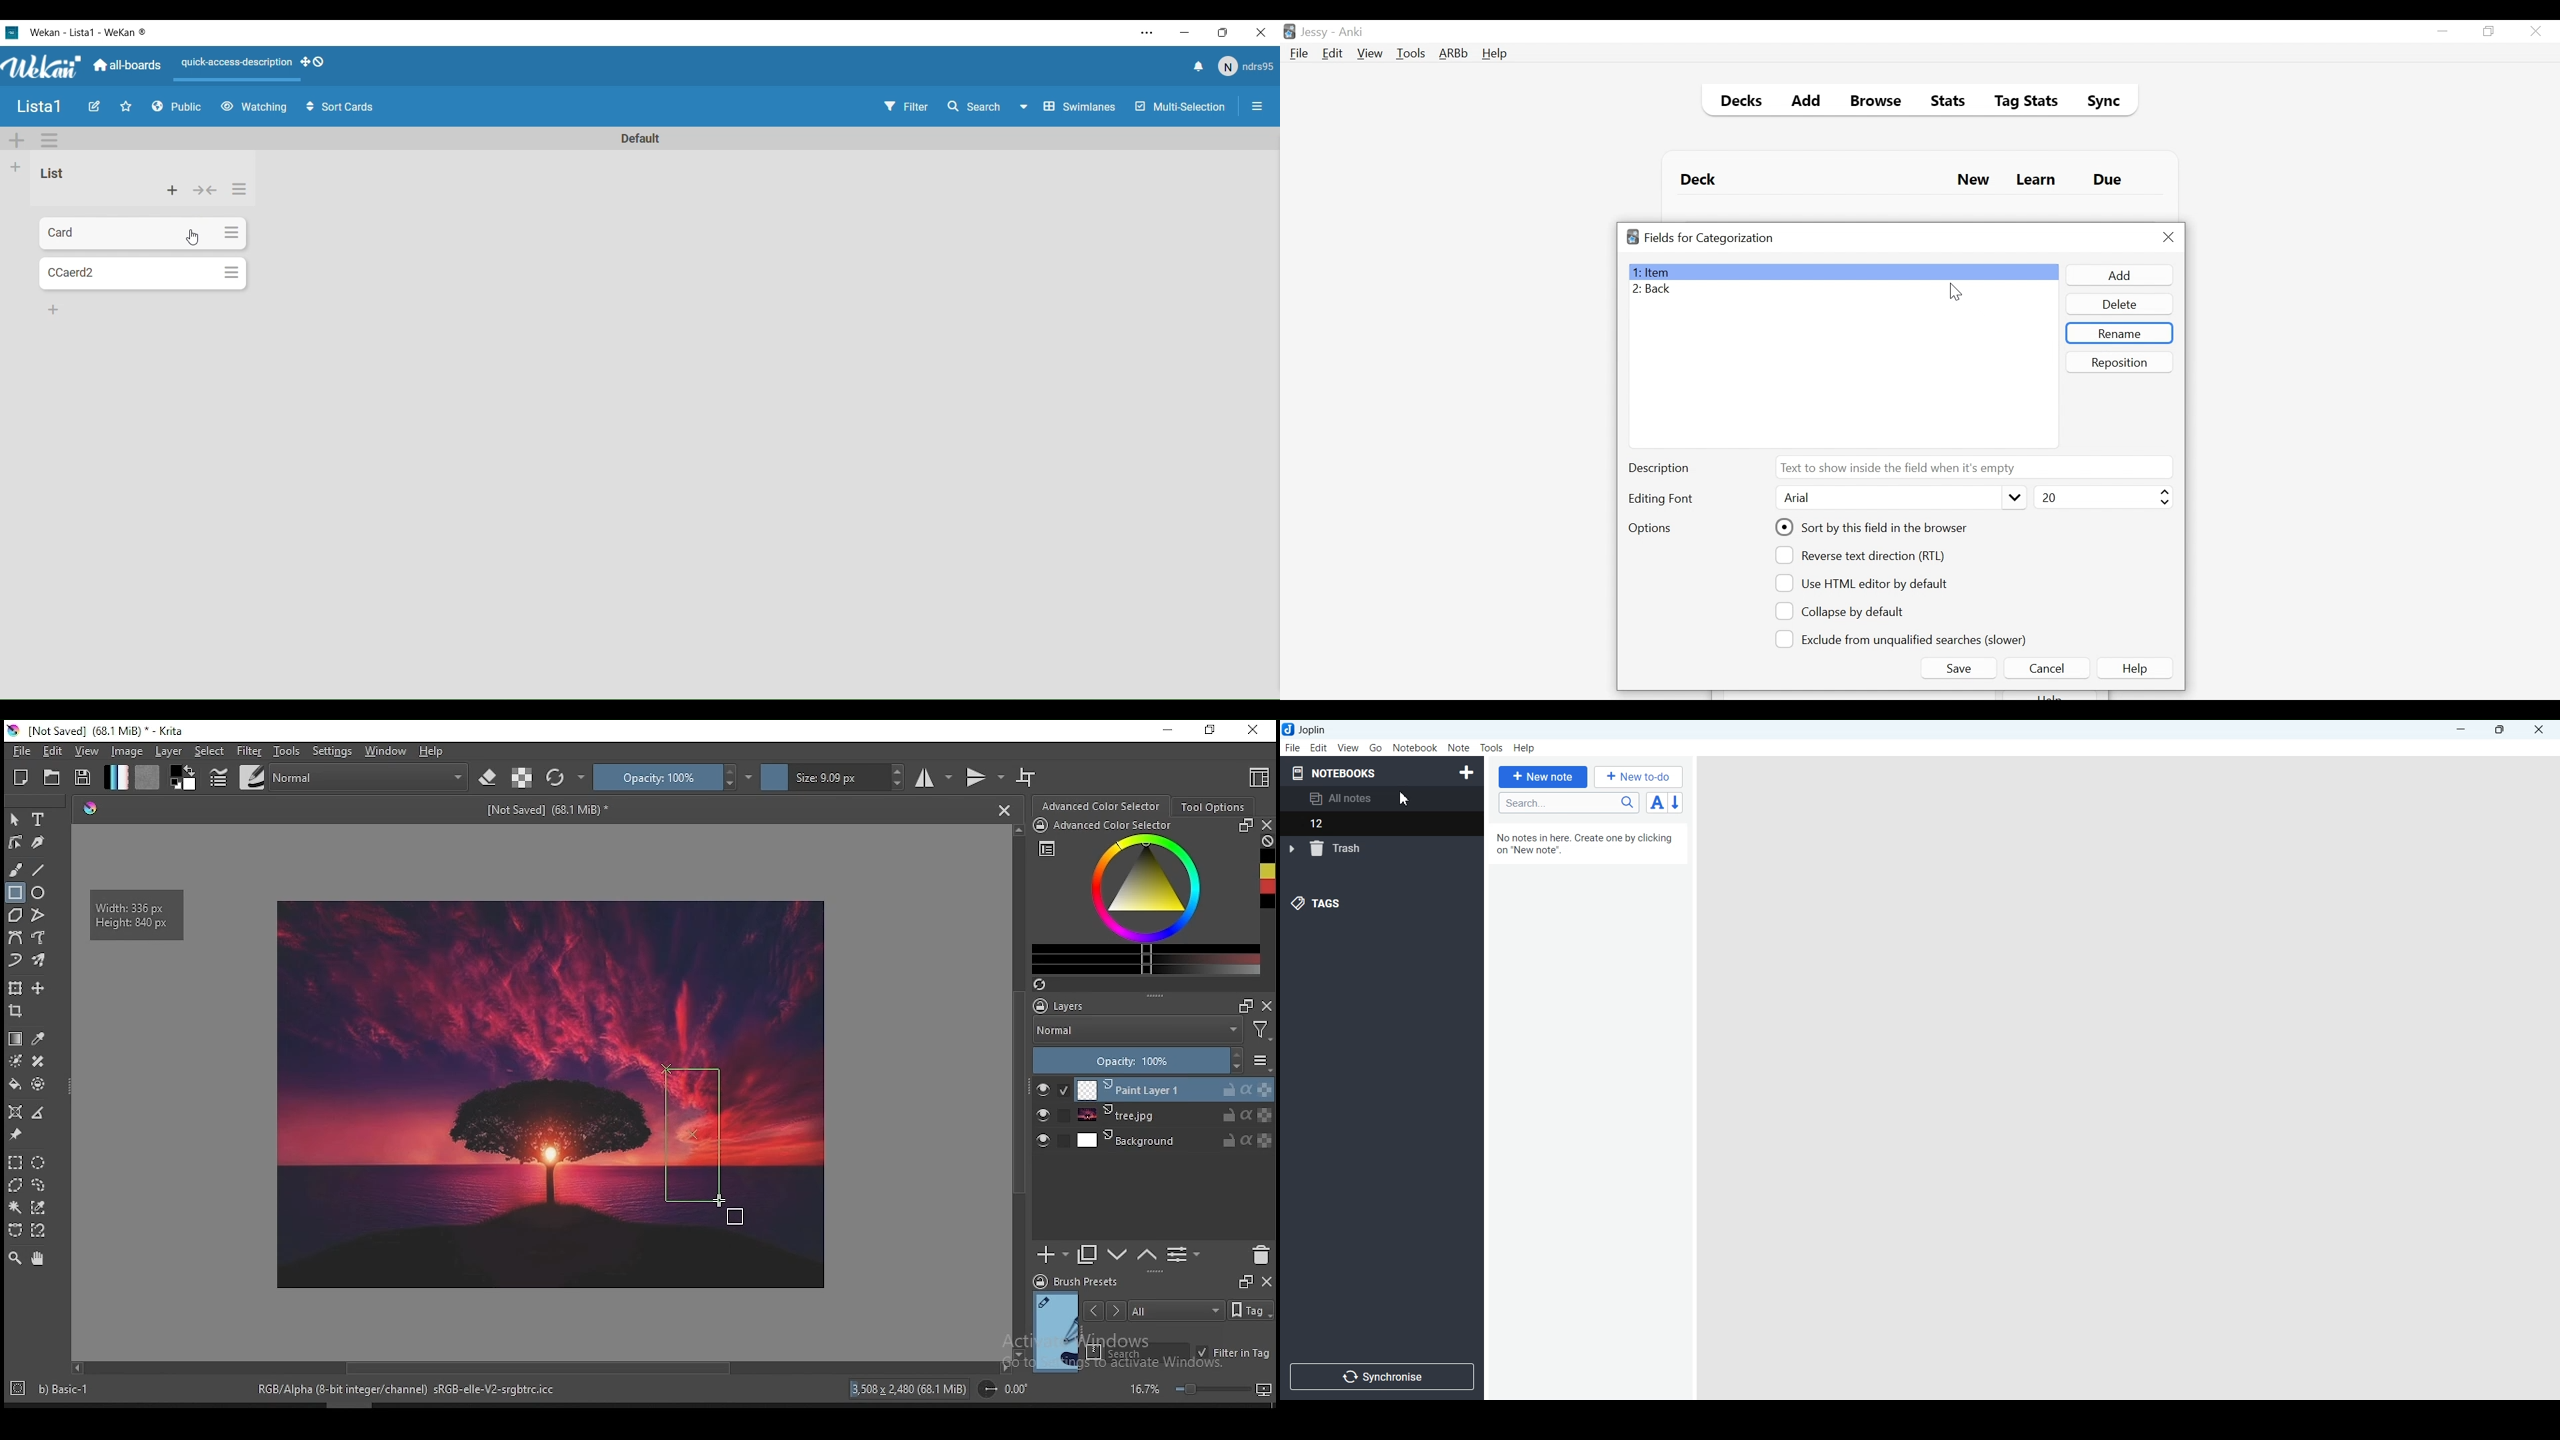 The width and height of the screenshot is (2576, 1456). What do you see at coordinates (17, 141) in the screenshot?
I see `Add` at bounding box center [17, 141].